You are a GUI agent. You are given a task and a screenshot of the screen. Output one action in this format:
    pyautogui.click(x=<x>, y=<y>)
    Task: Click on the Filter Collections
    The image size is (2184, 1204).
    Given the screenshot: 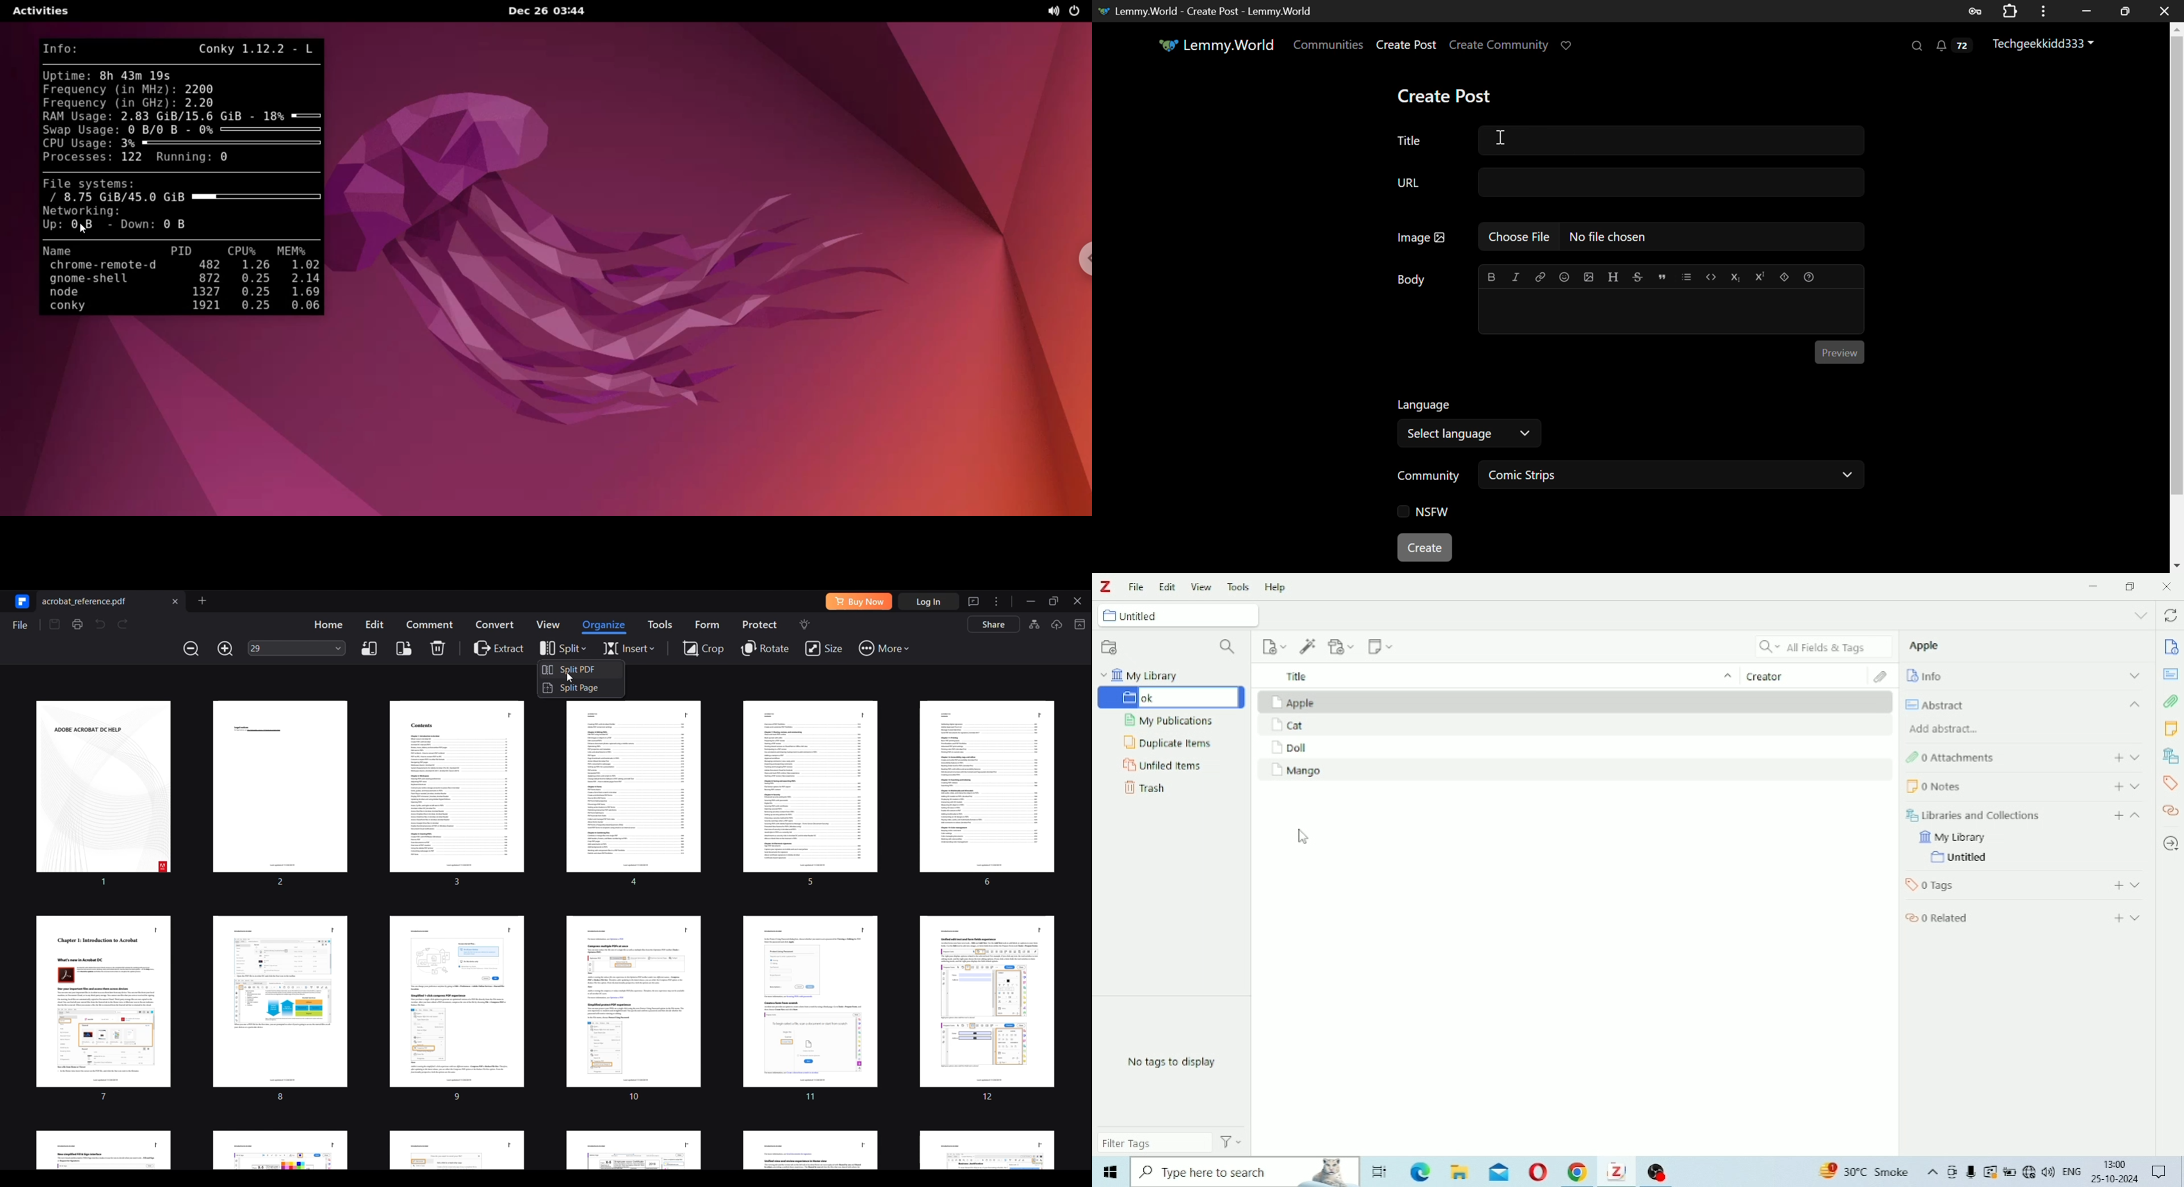 What is the action you would take?
    pyautogui.click(x=1229, y=646)
    